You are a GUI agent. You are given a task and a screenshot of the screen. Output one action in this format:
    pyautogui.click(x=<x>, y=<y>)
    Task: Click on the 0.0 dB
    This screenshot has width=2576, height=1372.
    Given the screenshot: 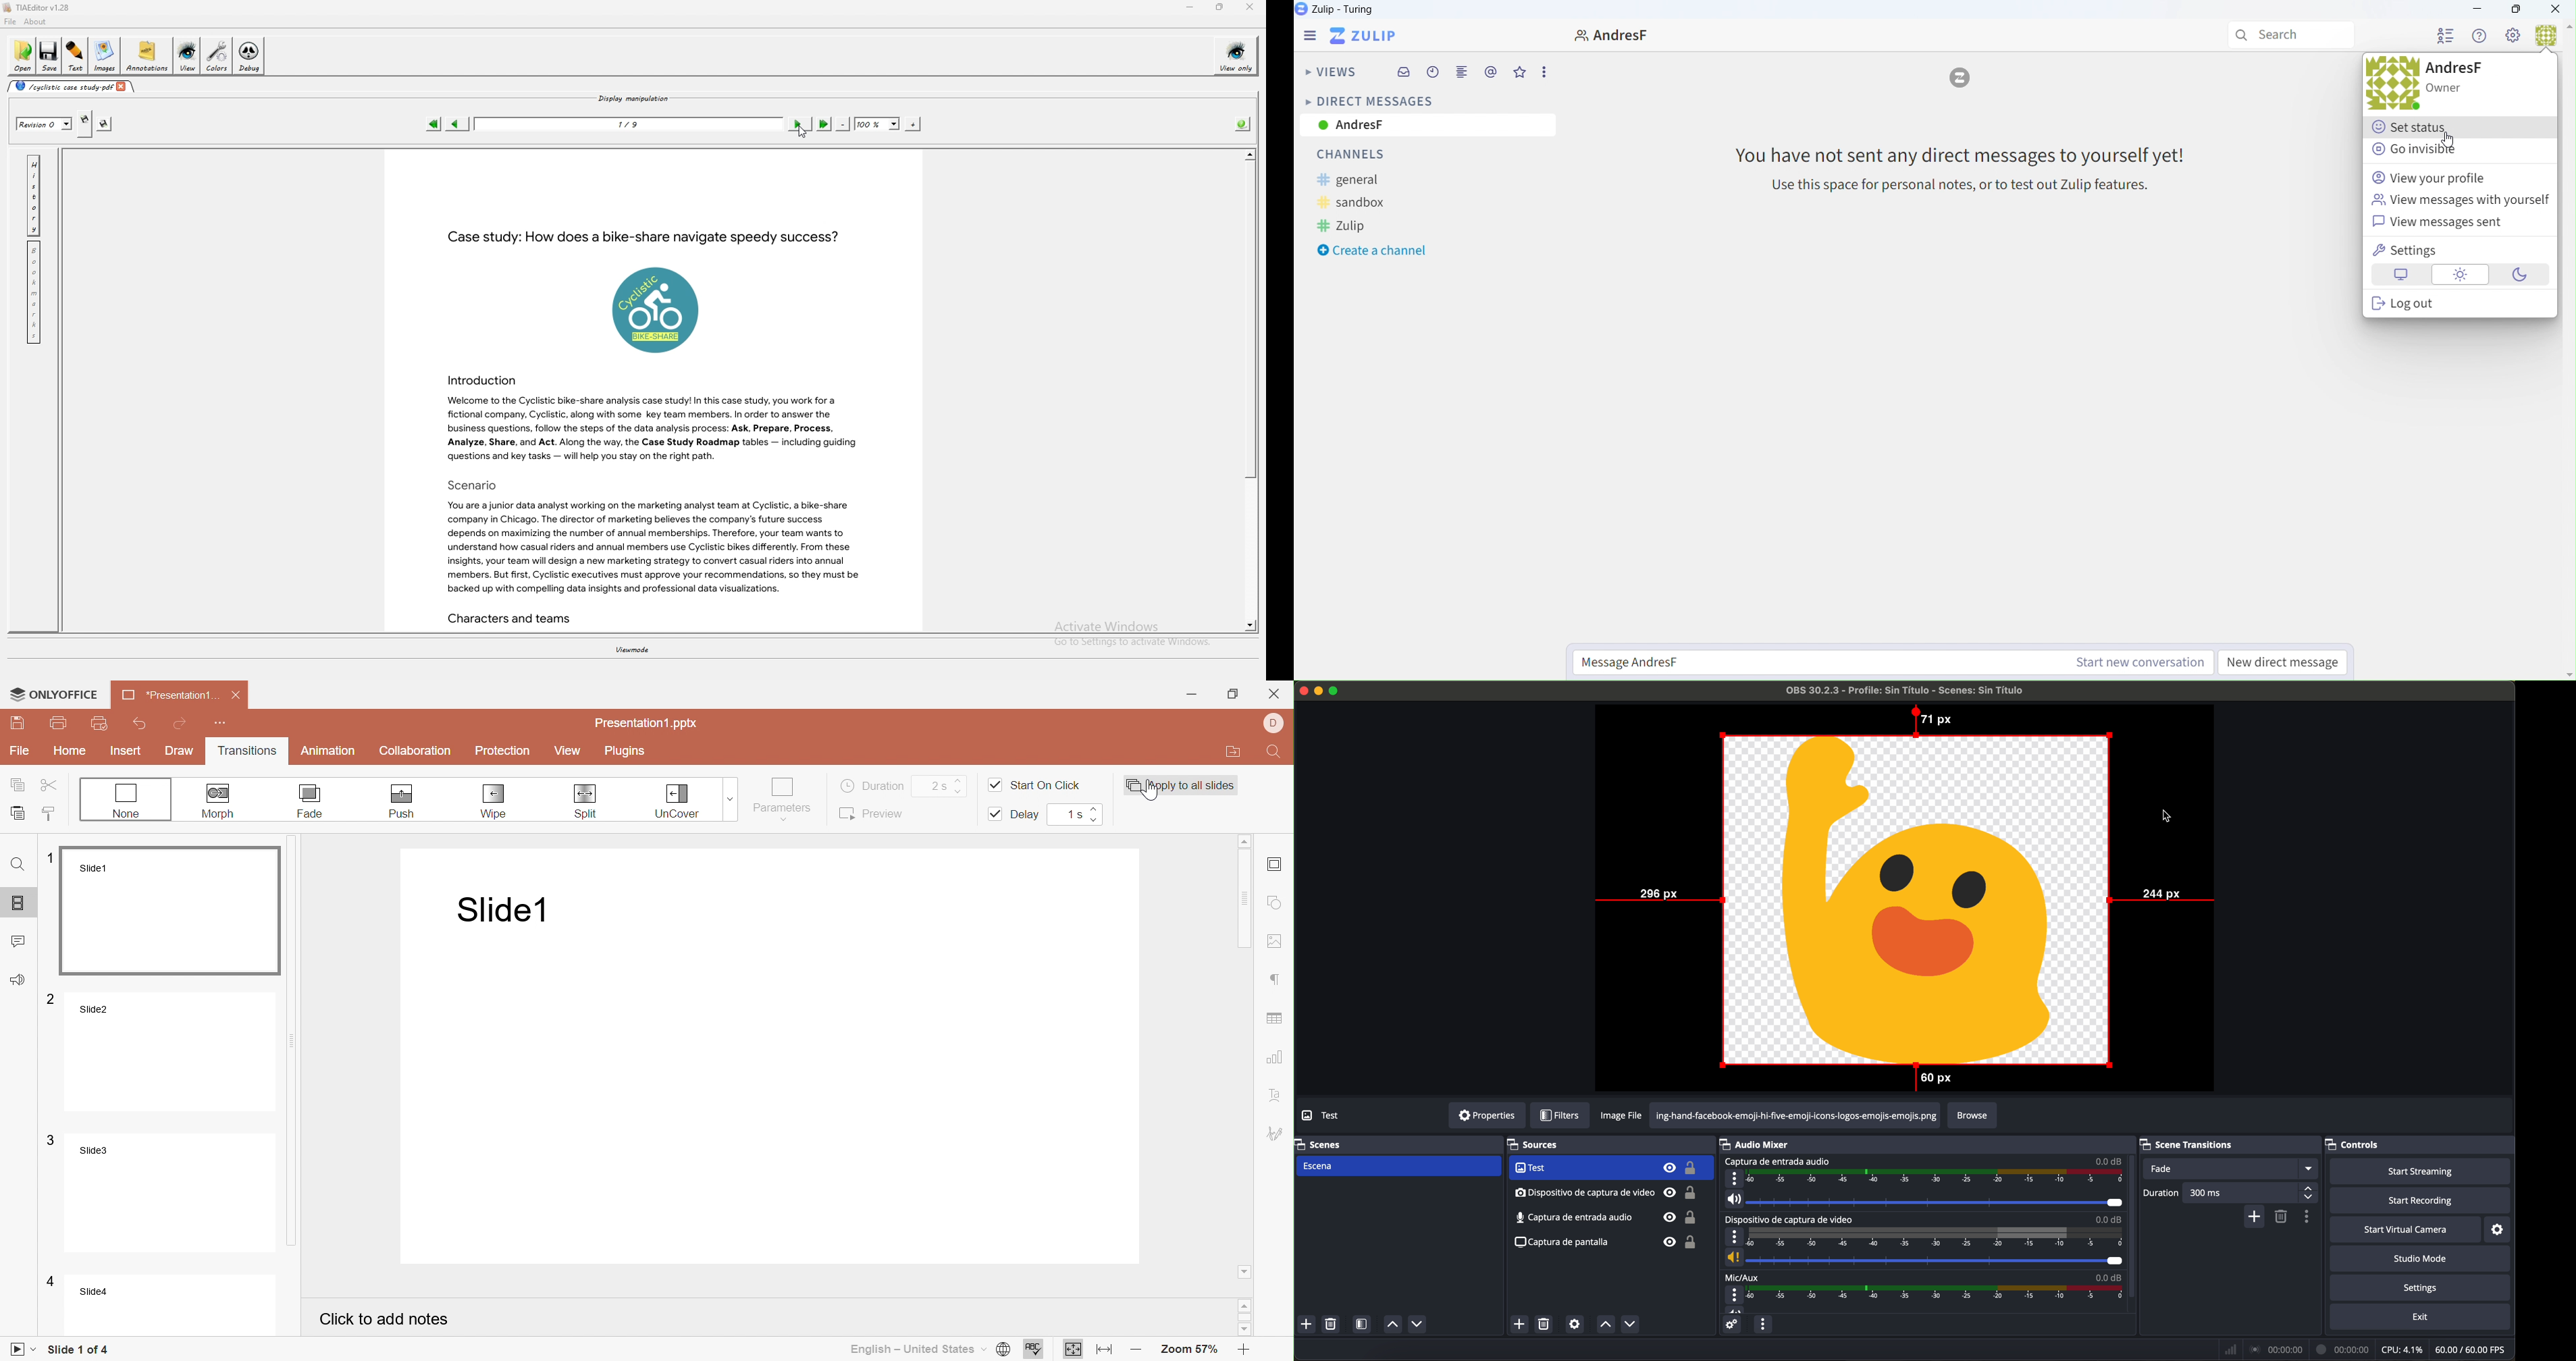 What is the action you would take?
    pyautogui.click(x=2108, y=1276)
    